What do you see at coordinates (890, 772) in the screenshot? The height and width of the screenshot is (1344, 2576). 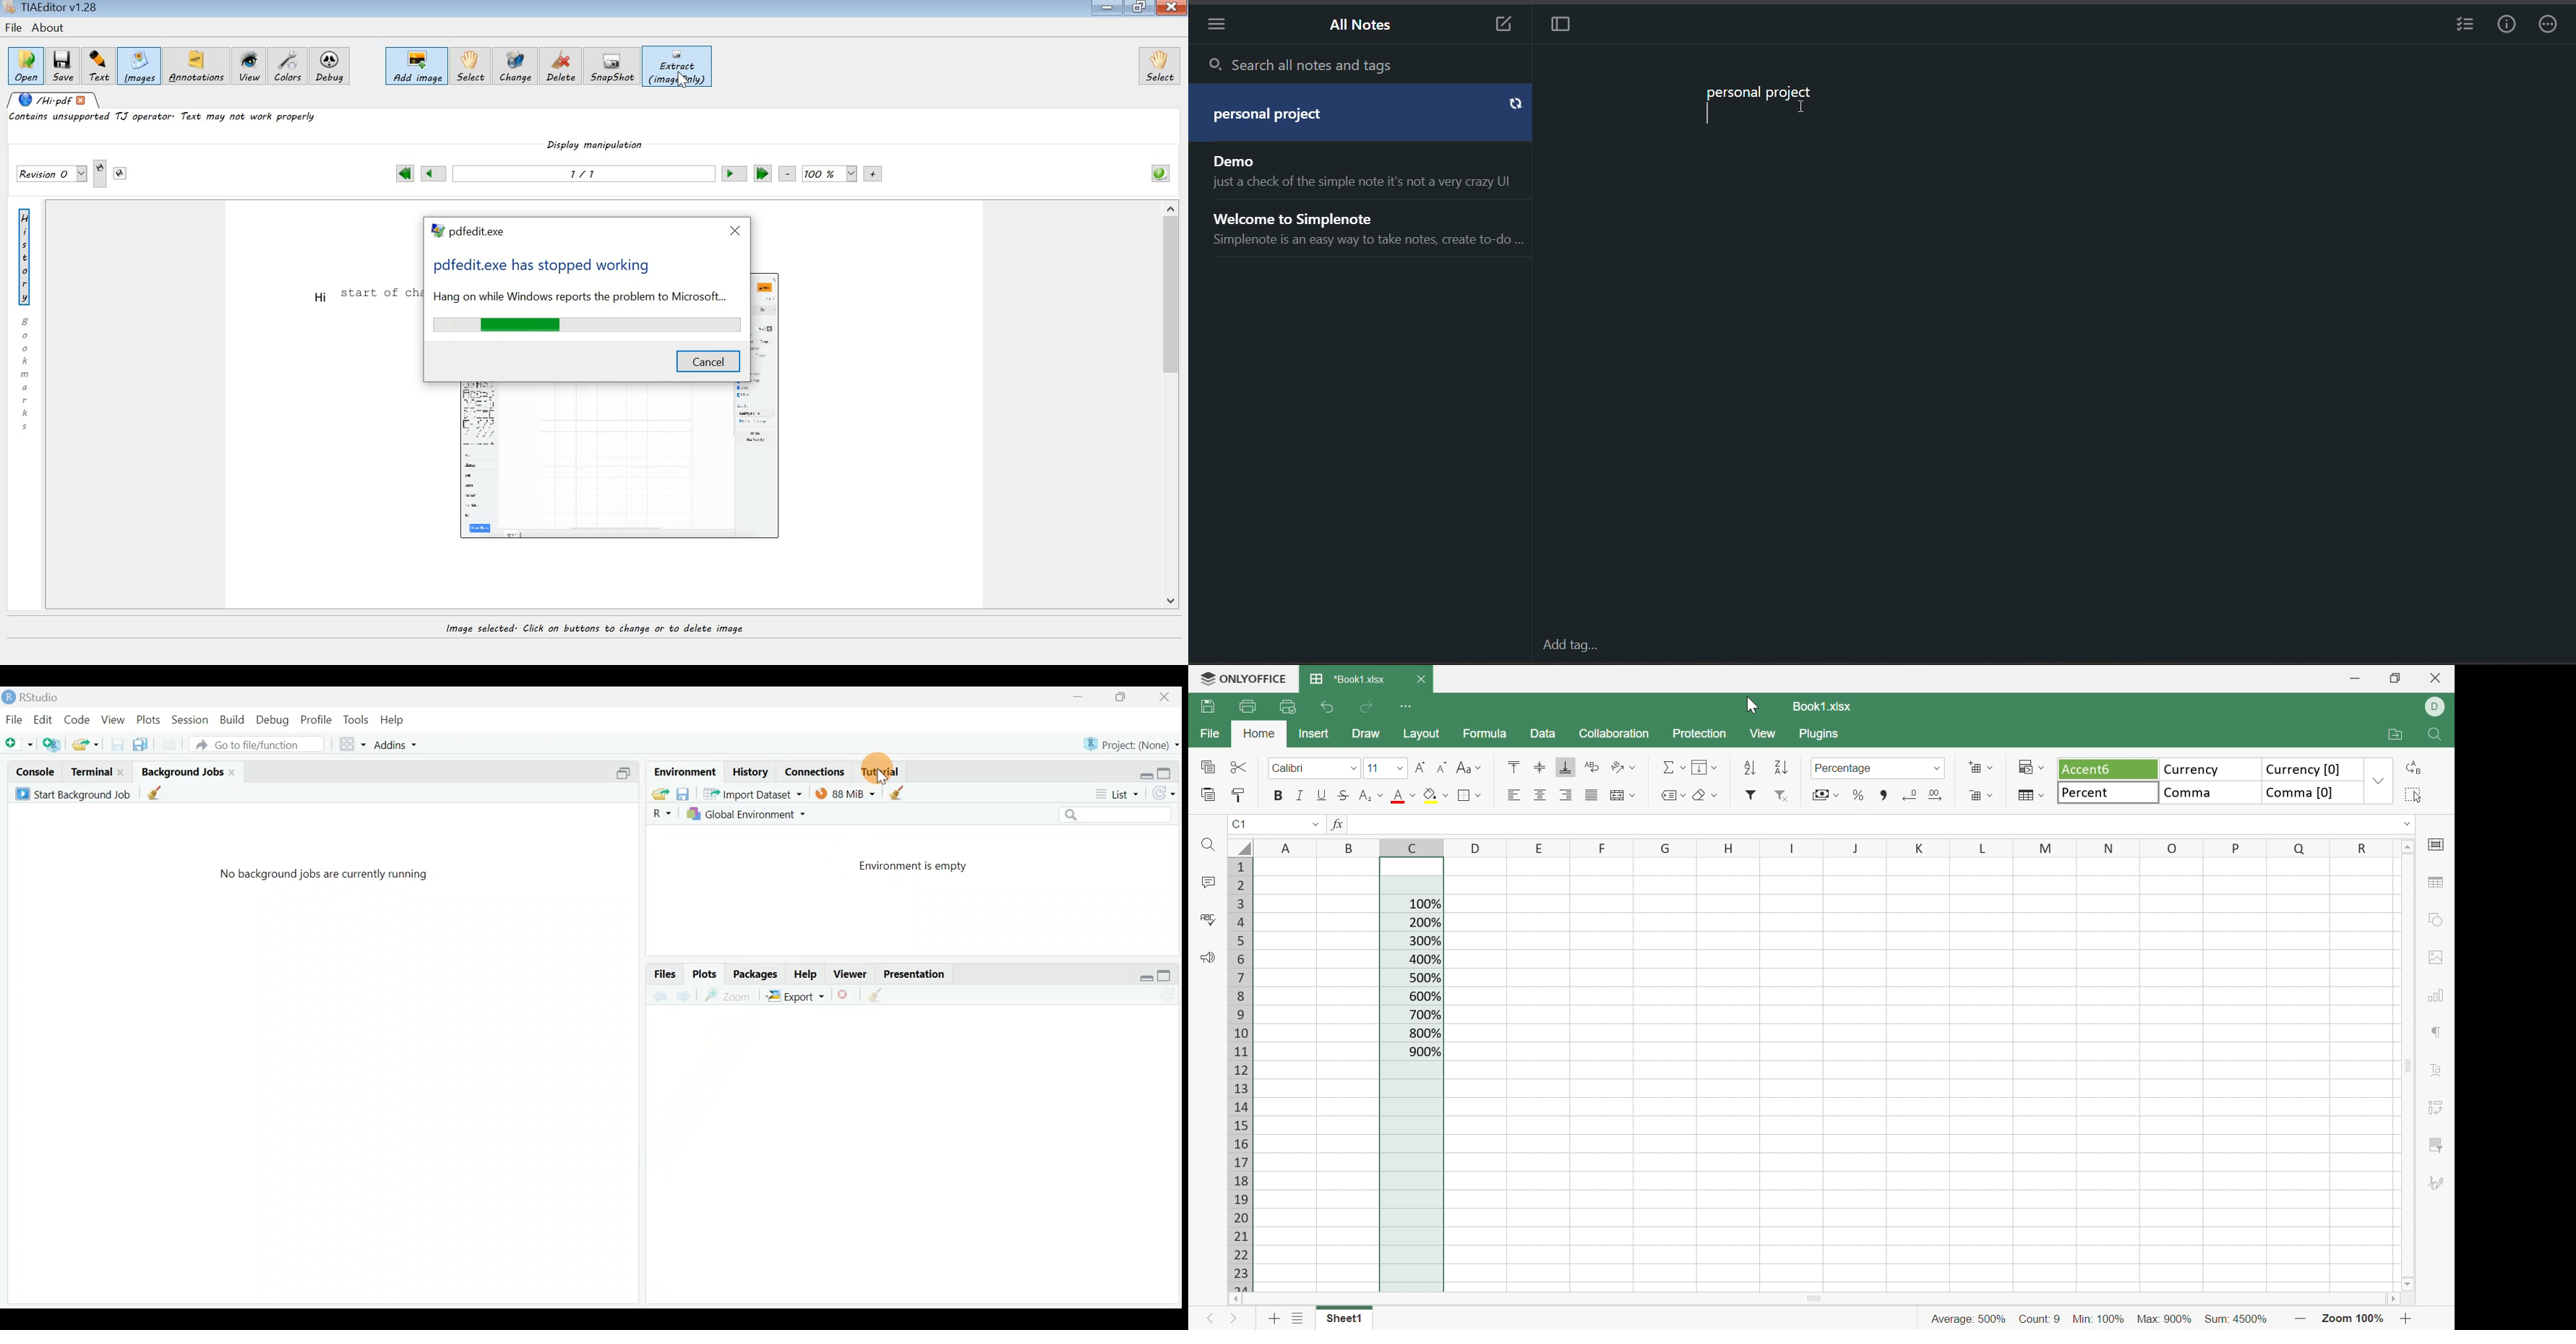 I see `Cursor` at bounding box center [890, 772].